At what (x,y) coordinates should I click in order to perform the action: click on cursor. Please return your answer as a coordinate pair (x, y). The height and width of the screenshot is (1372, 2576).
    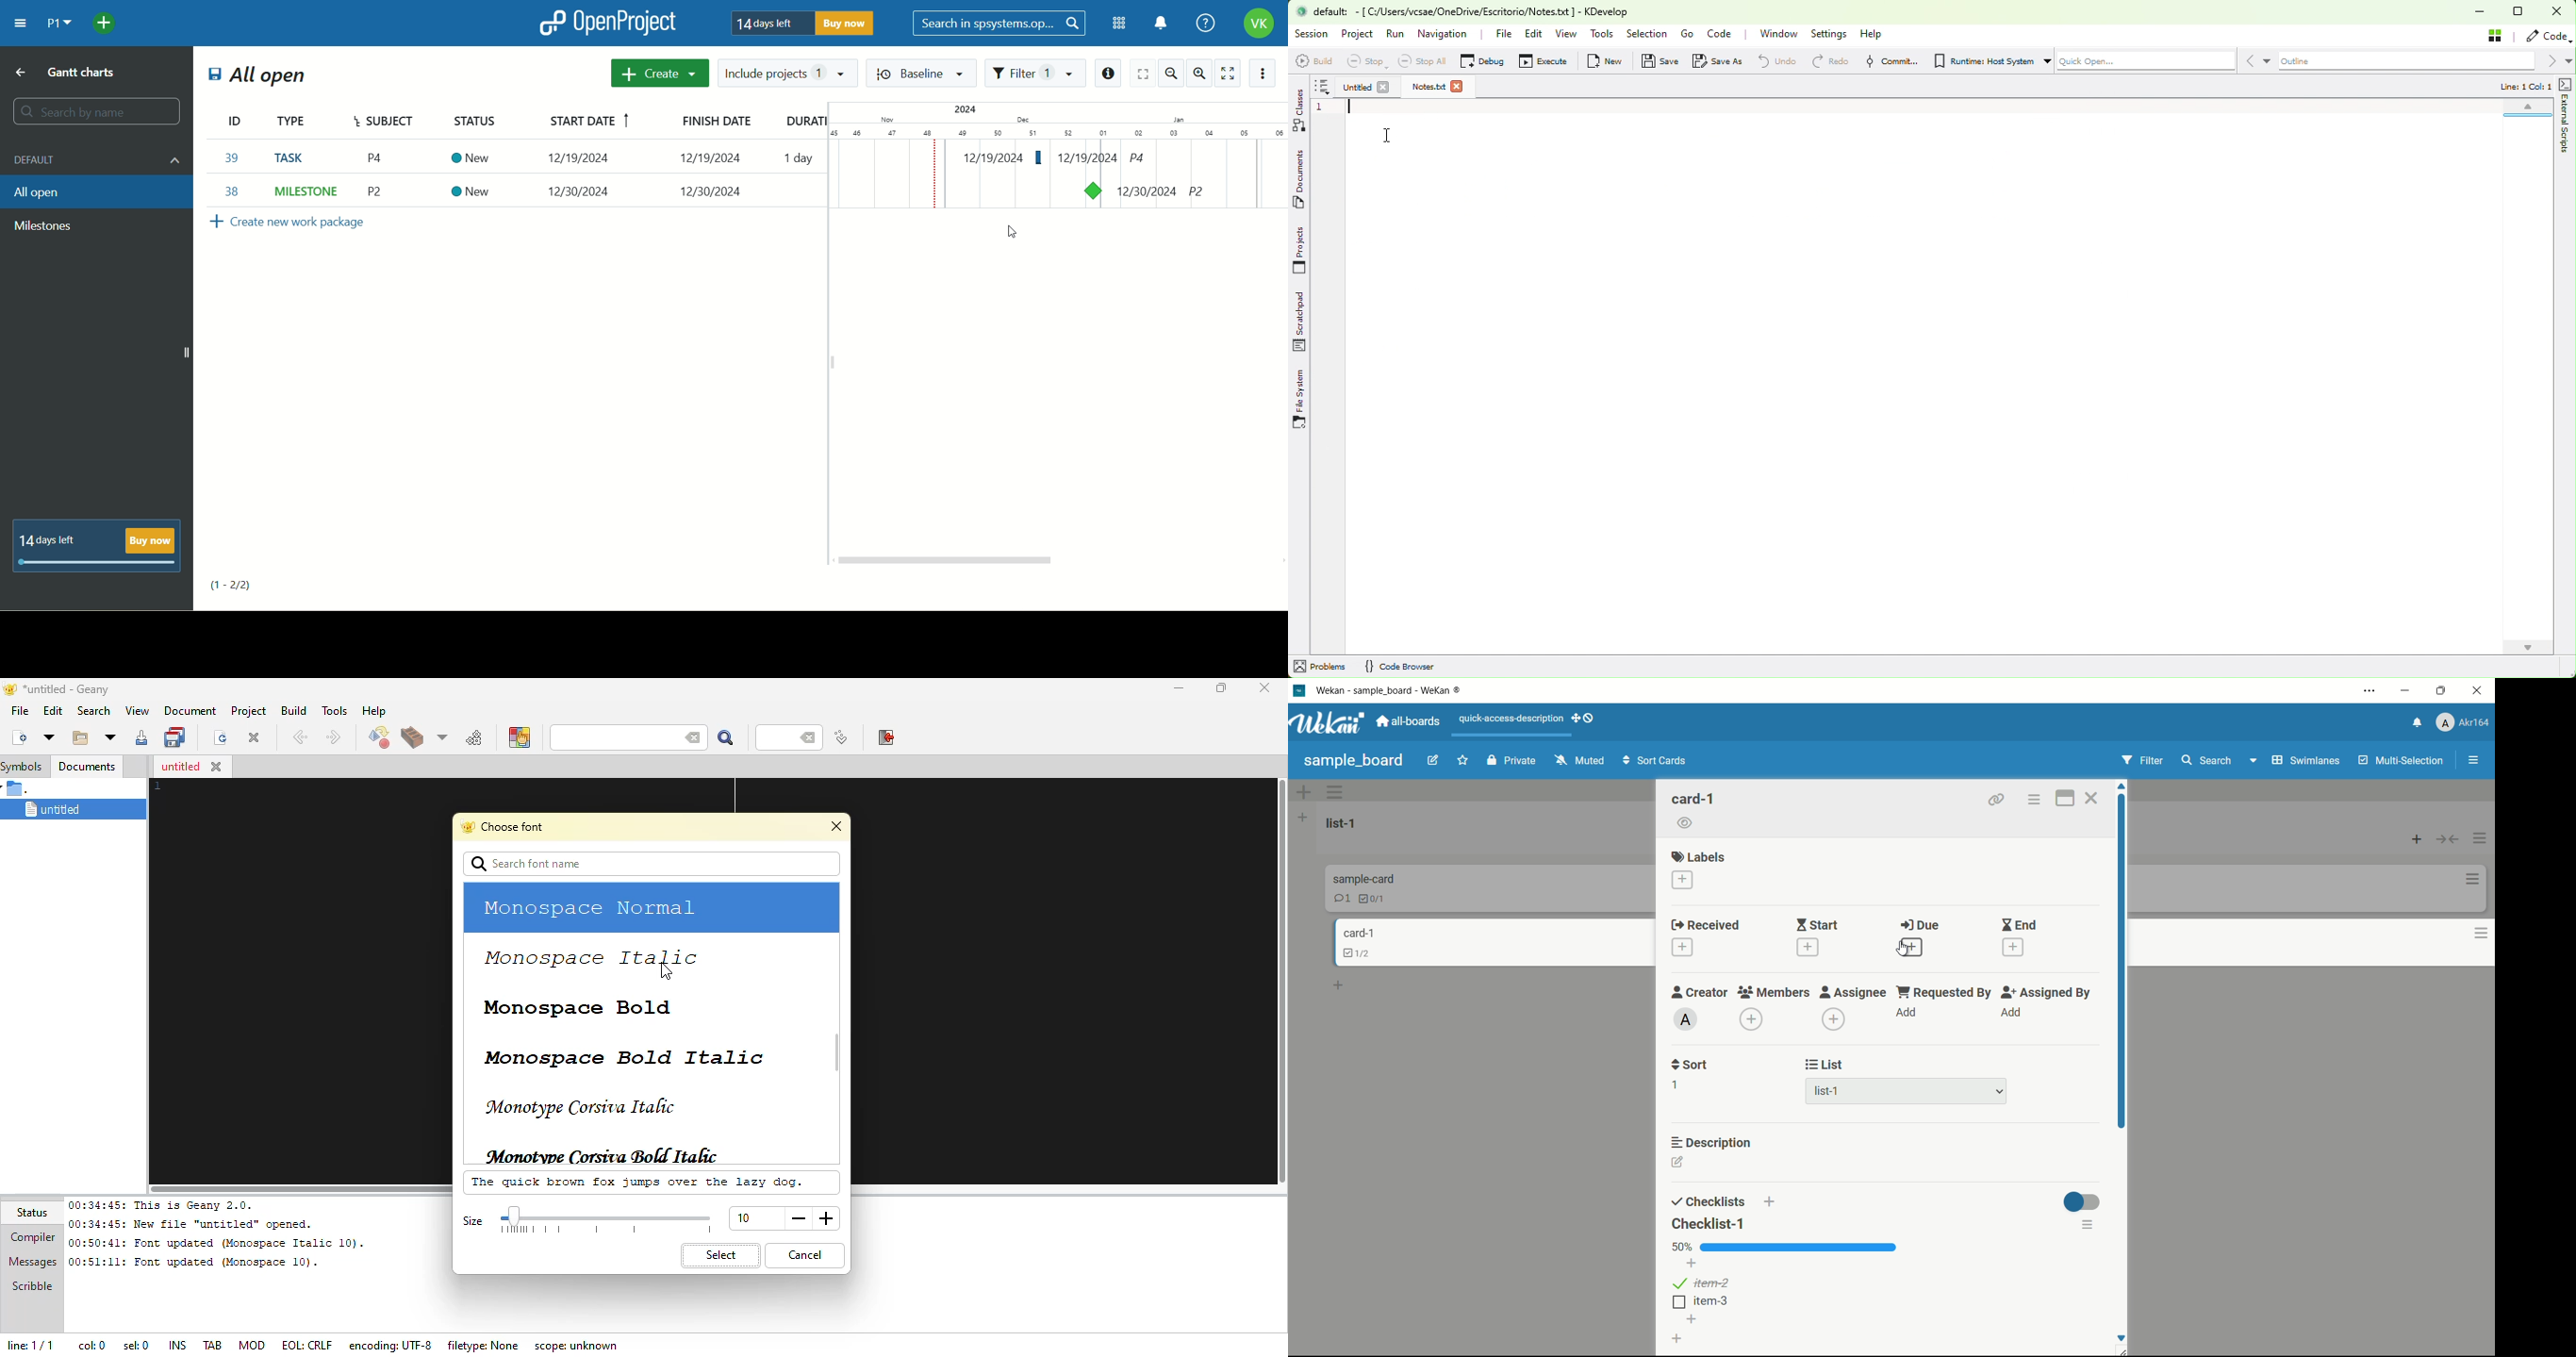
    Looking at the image, I should click on (1014, 233).